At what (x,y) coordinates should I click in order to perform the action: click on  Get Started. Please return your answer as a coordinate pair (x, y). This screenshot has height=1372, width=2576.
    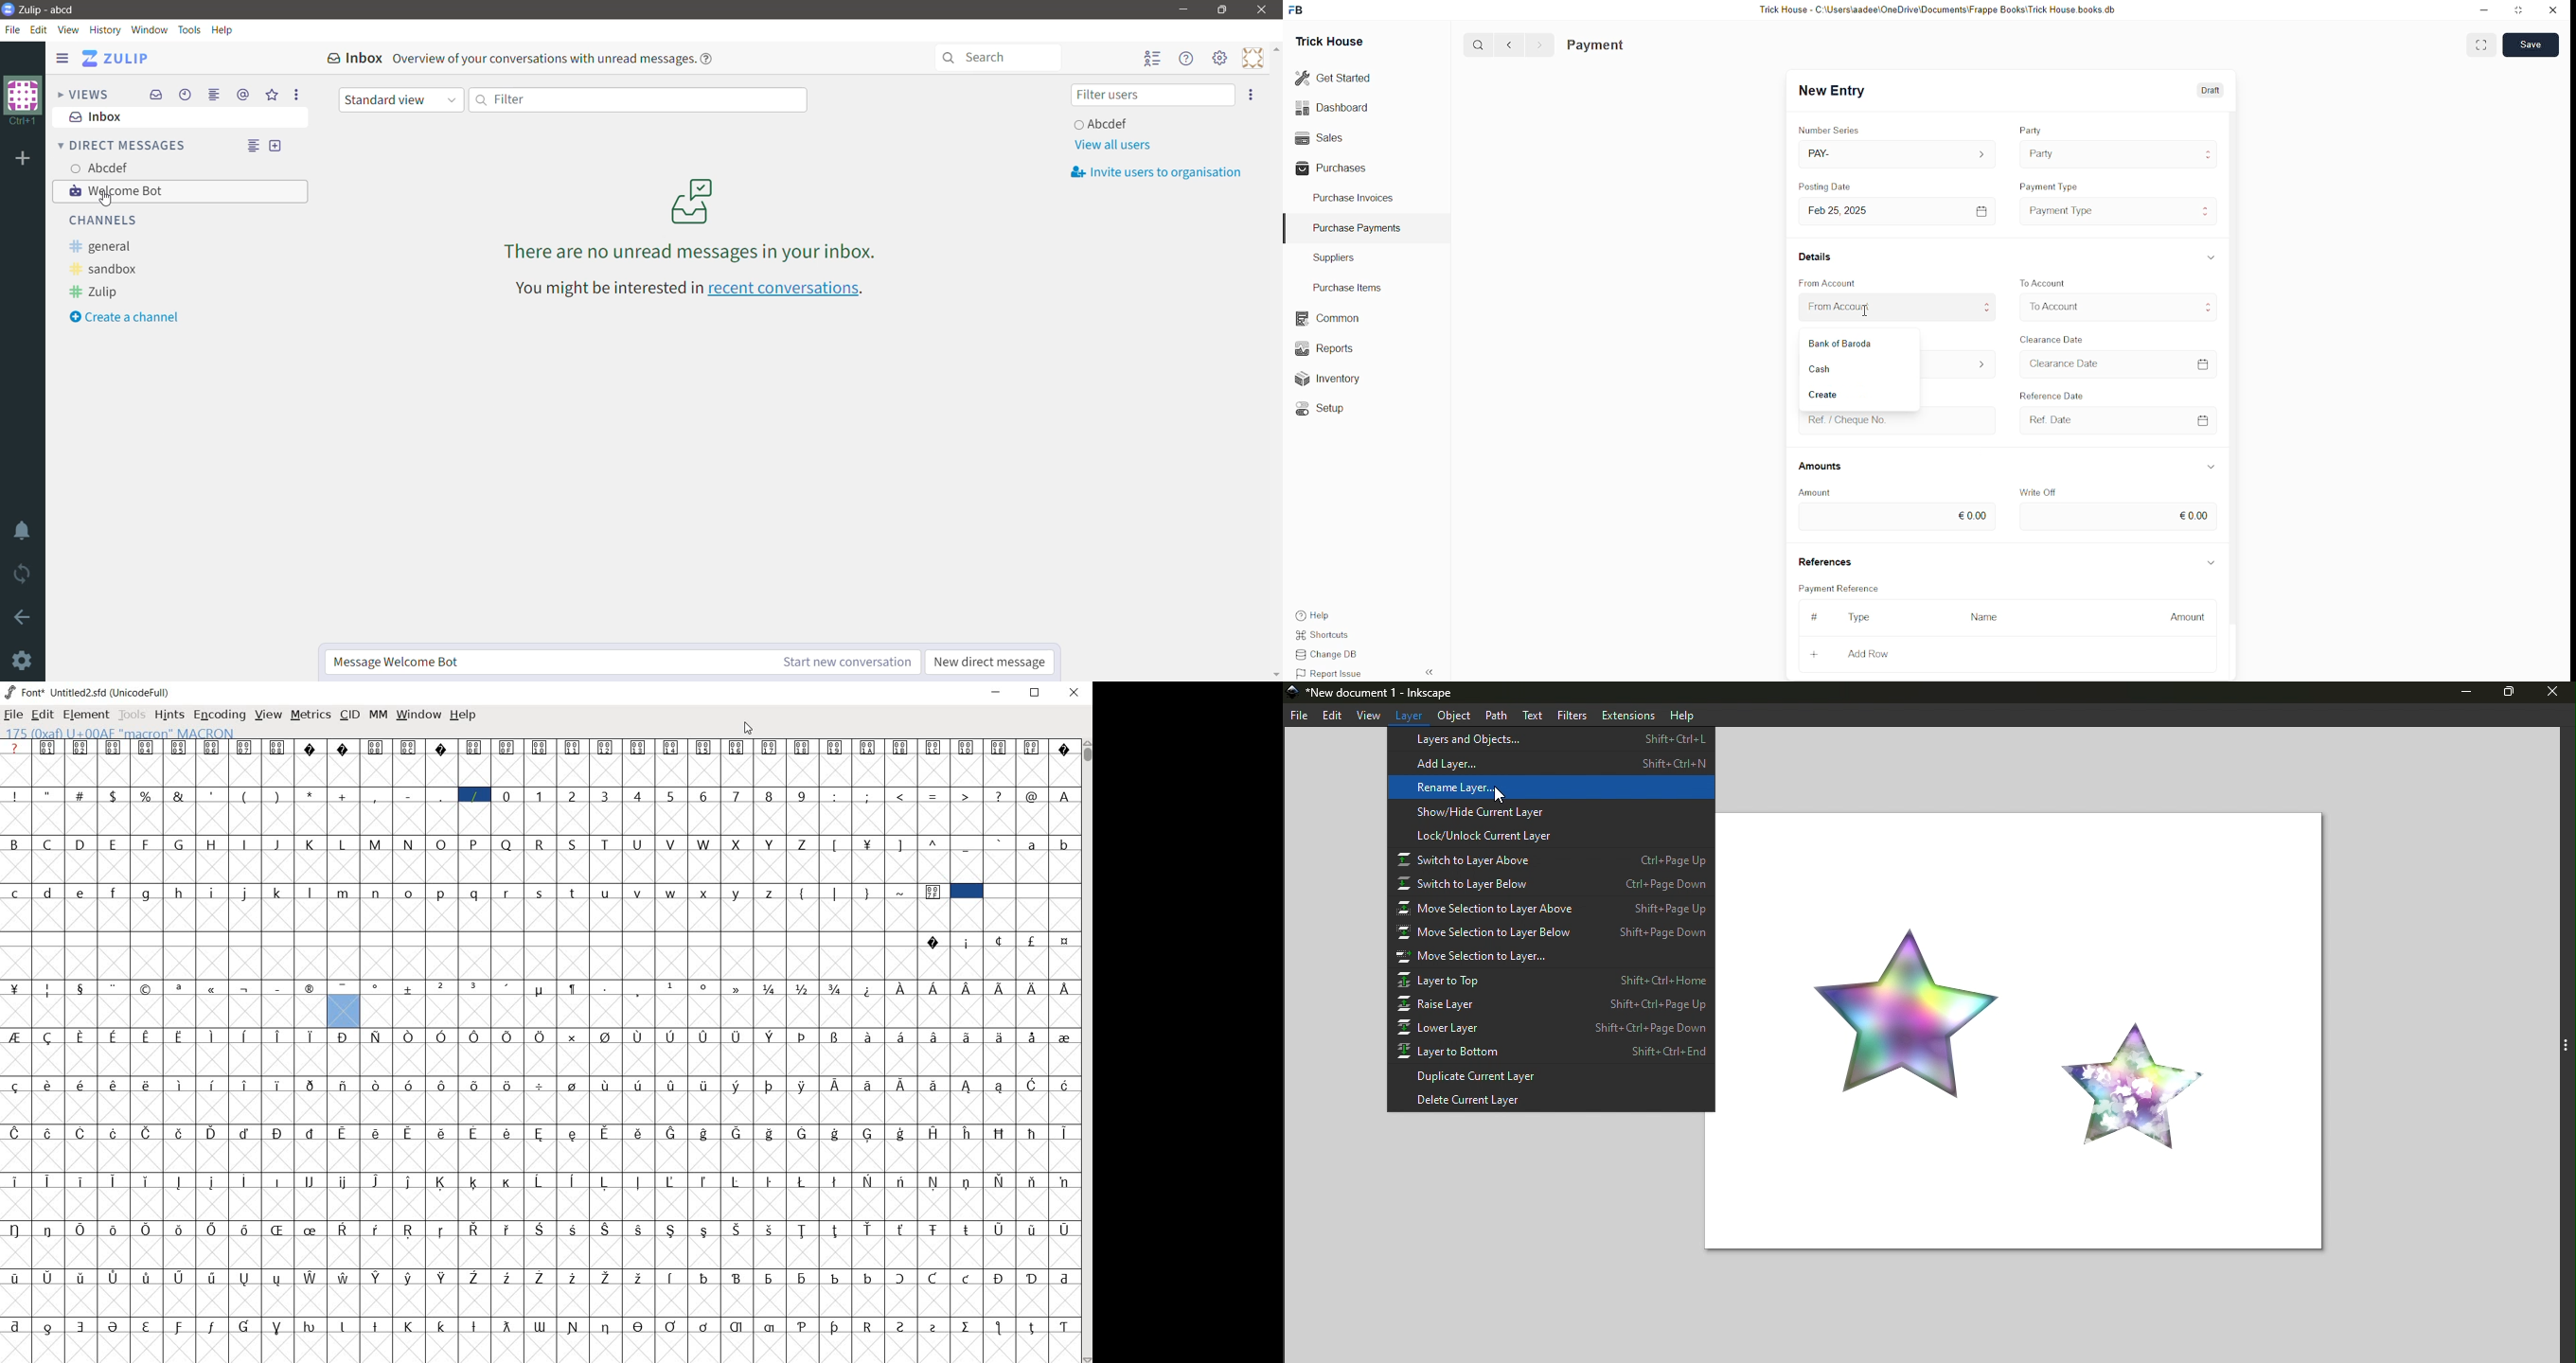
    Looking at the image, I should click on (1334, 76).